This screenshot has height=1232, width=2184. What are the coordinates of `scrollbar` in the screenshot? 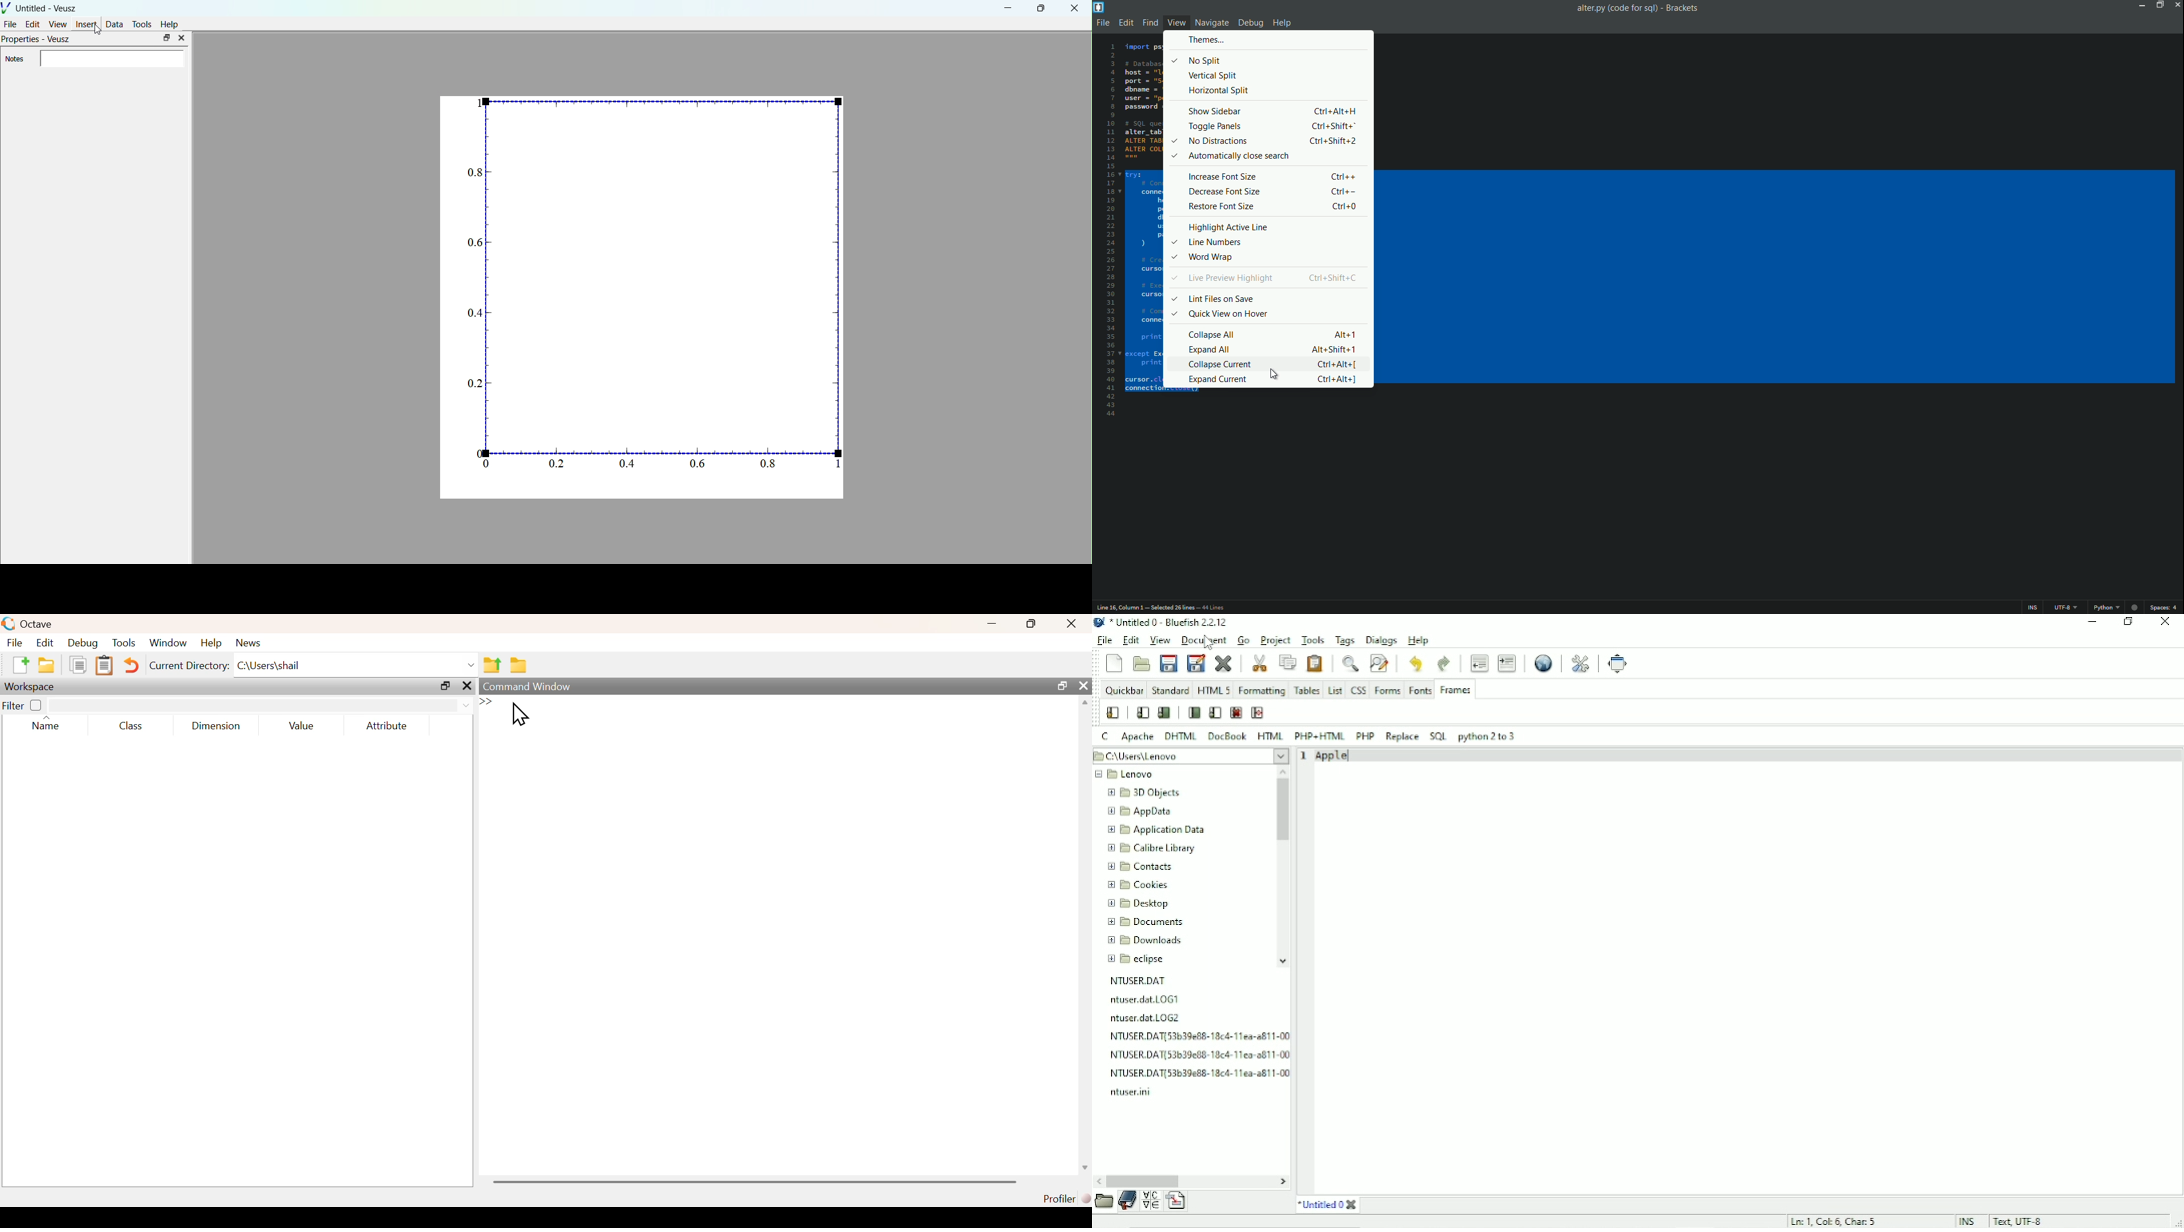 It's located at (1086, 940).